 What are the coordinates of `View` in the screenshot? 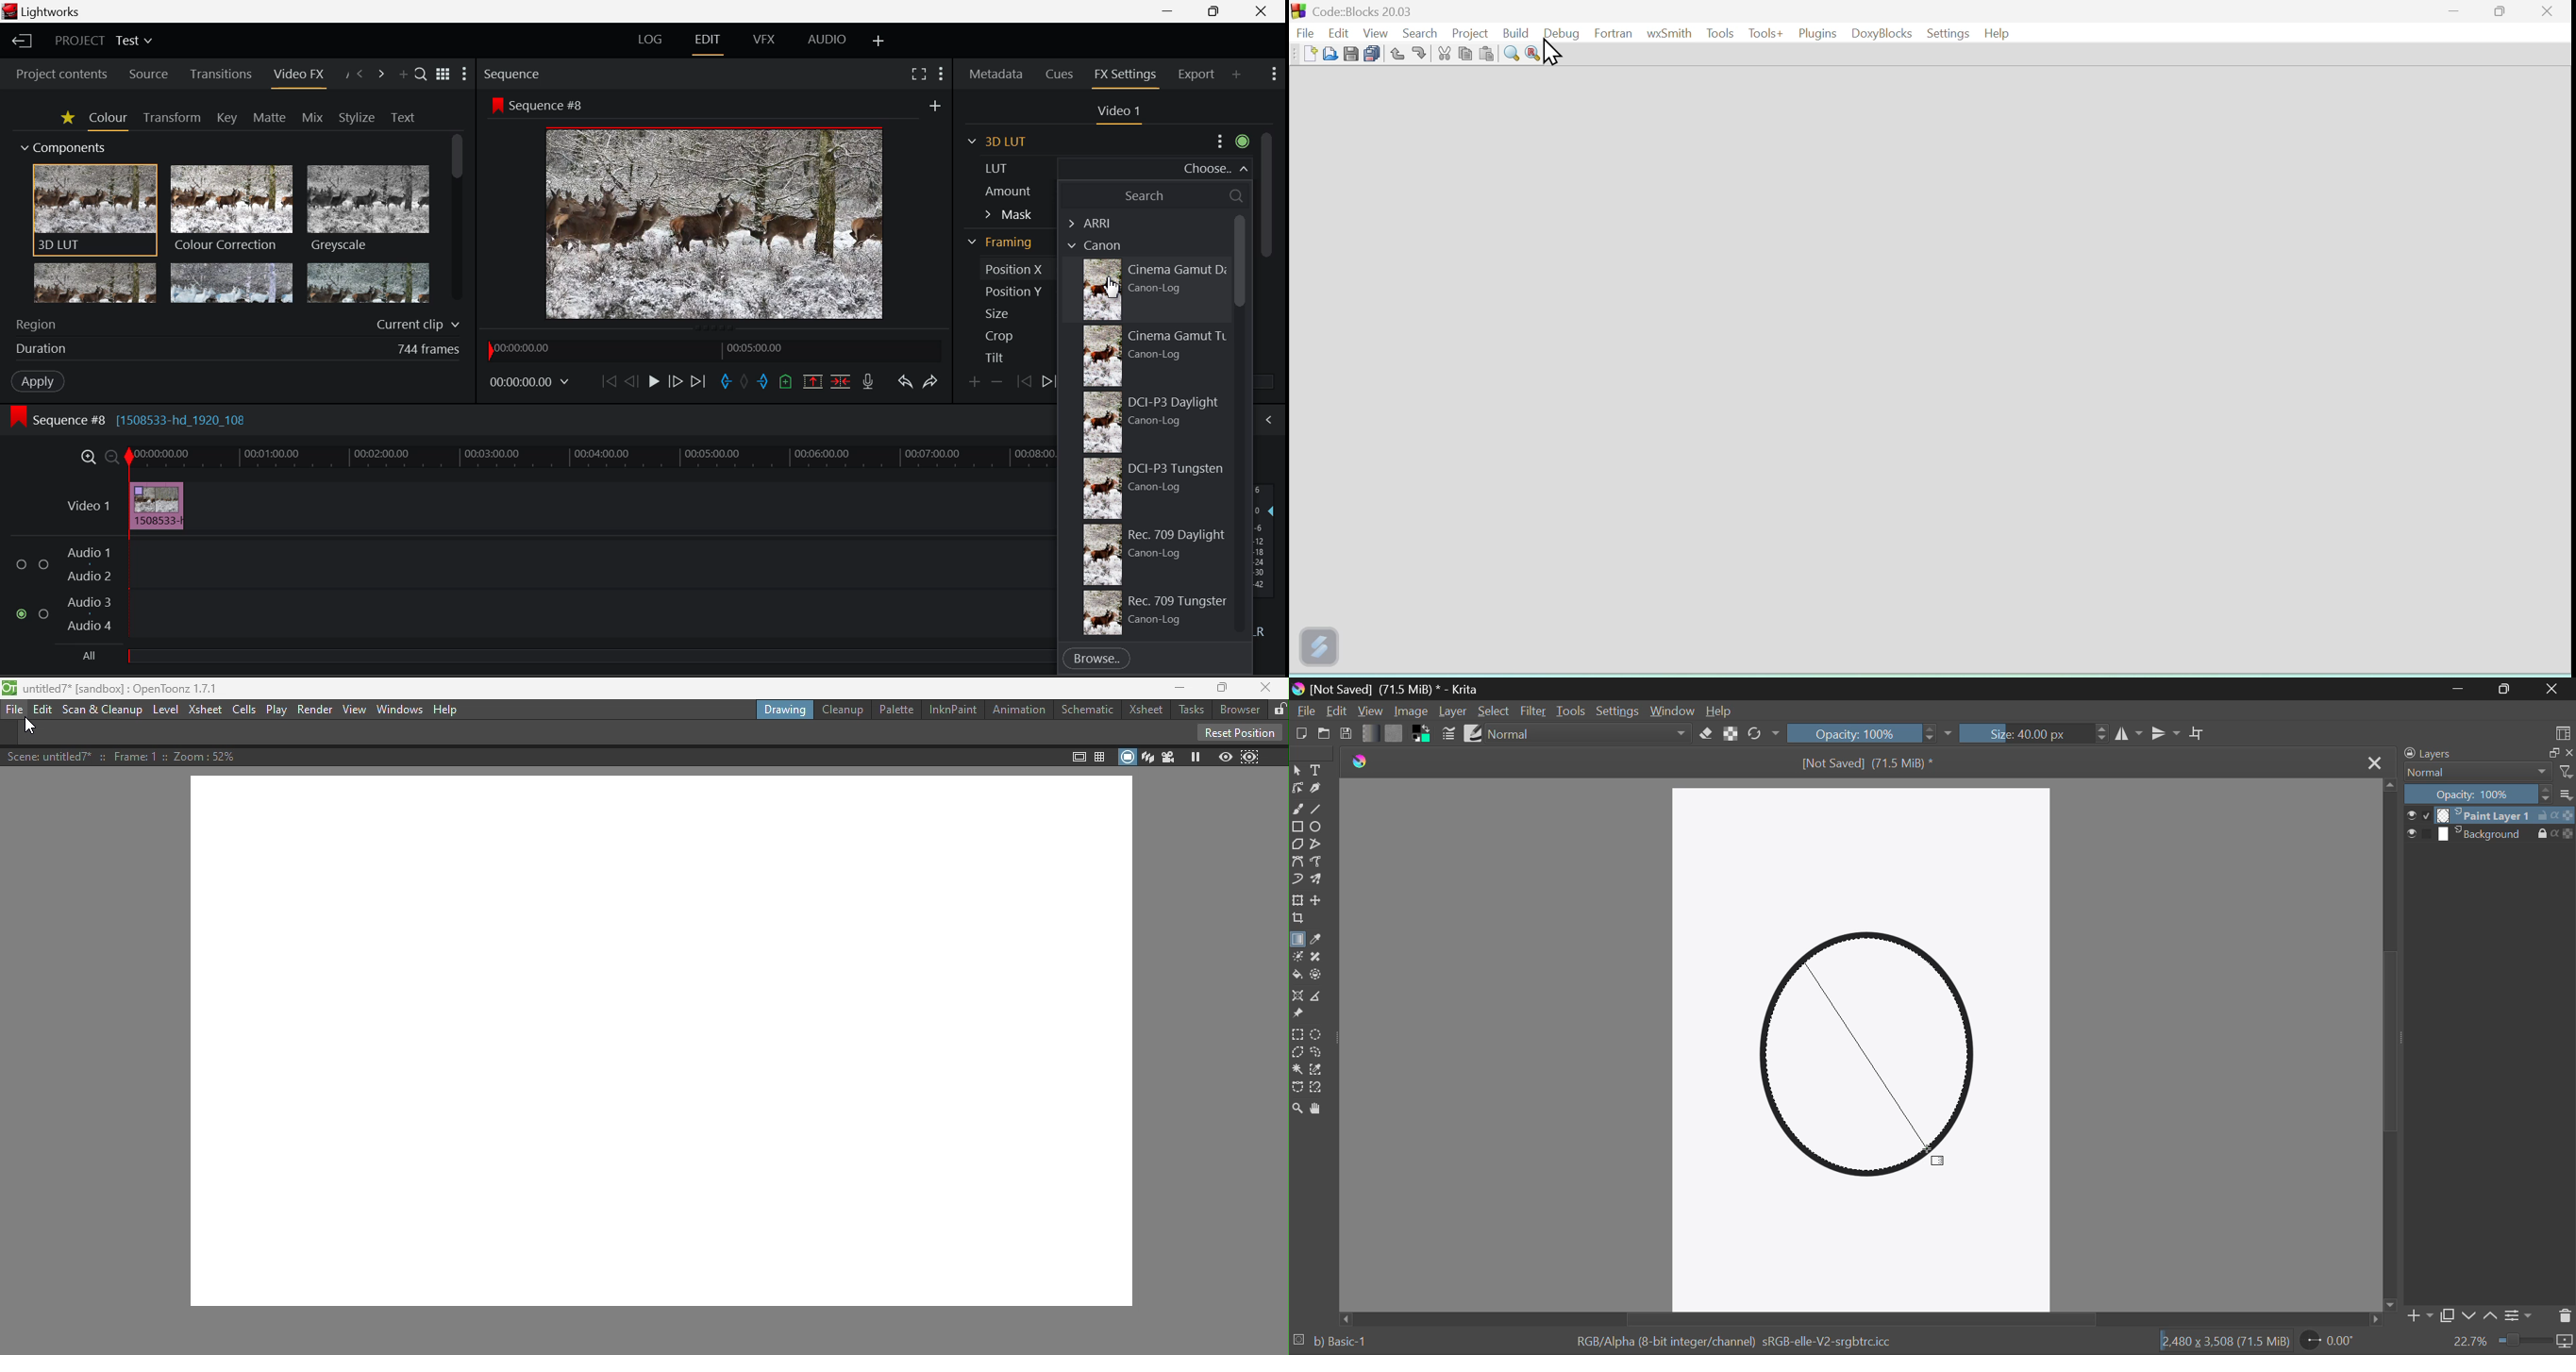 It's located at (1376, 31).